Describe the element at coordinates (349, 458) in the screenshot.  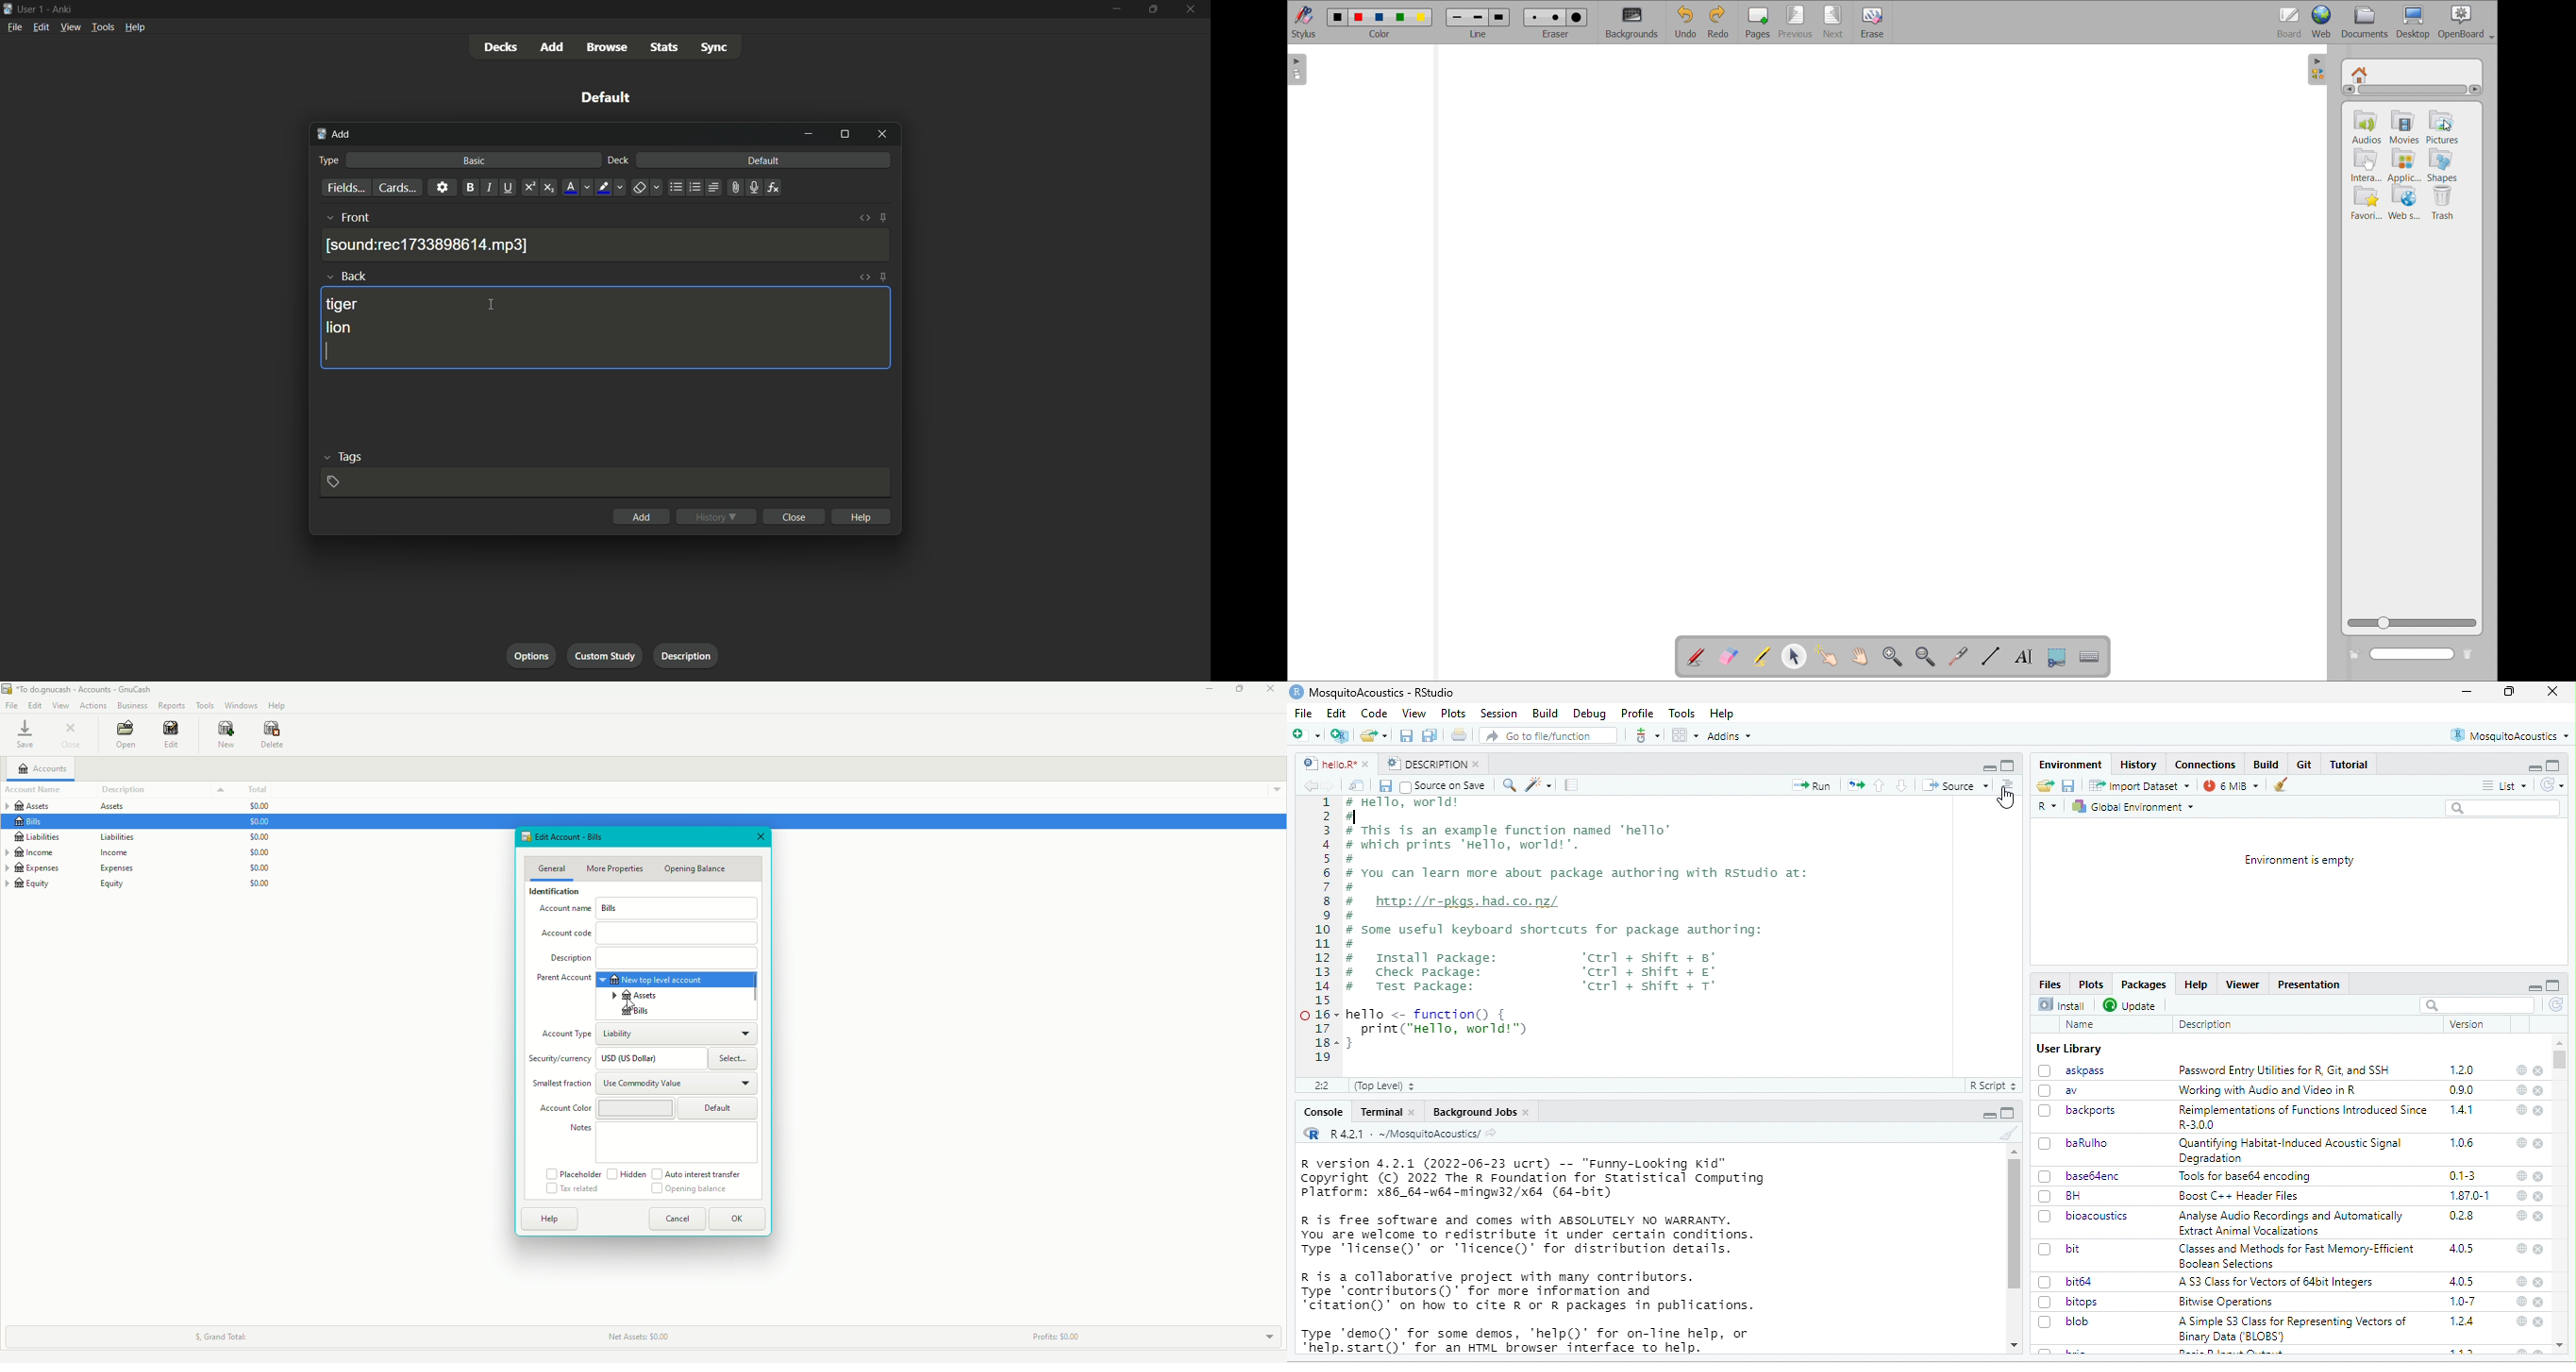
I see `tags` at that location.